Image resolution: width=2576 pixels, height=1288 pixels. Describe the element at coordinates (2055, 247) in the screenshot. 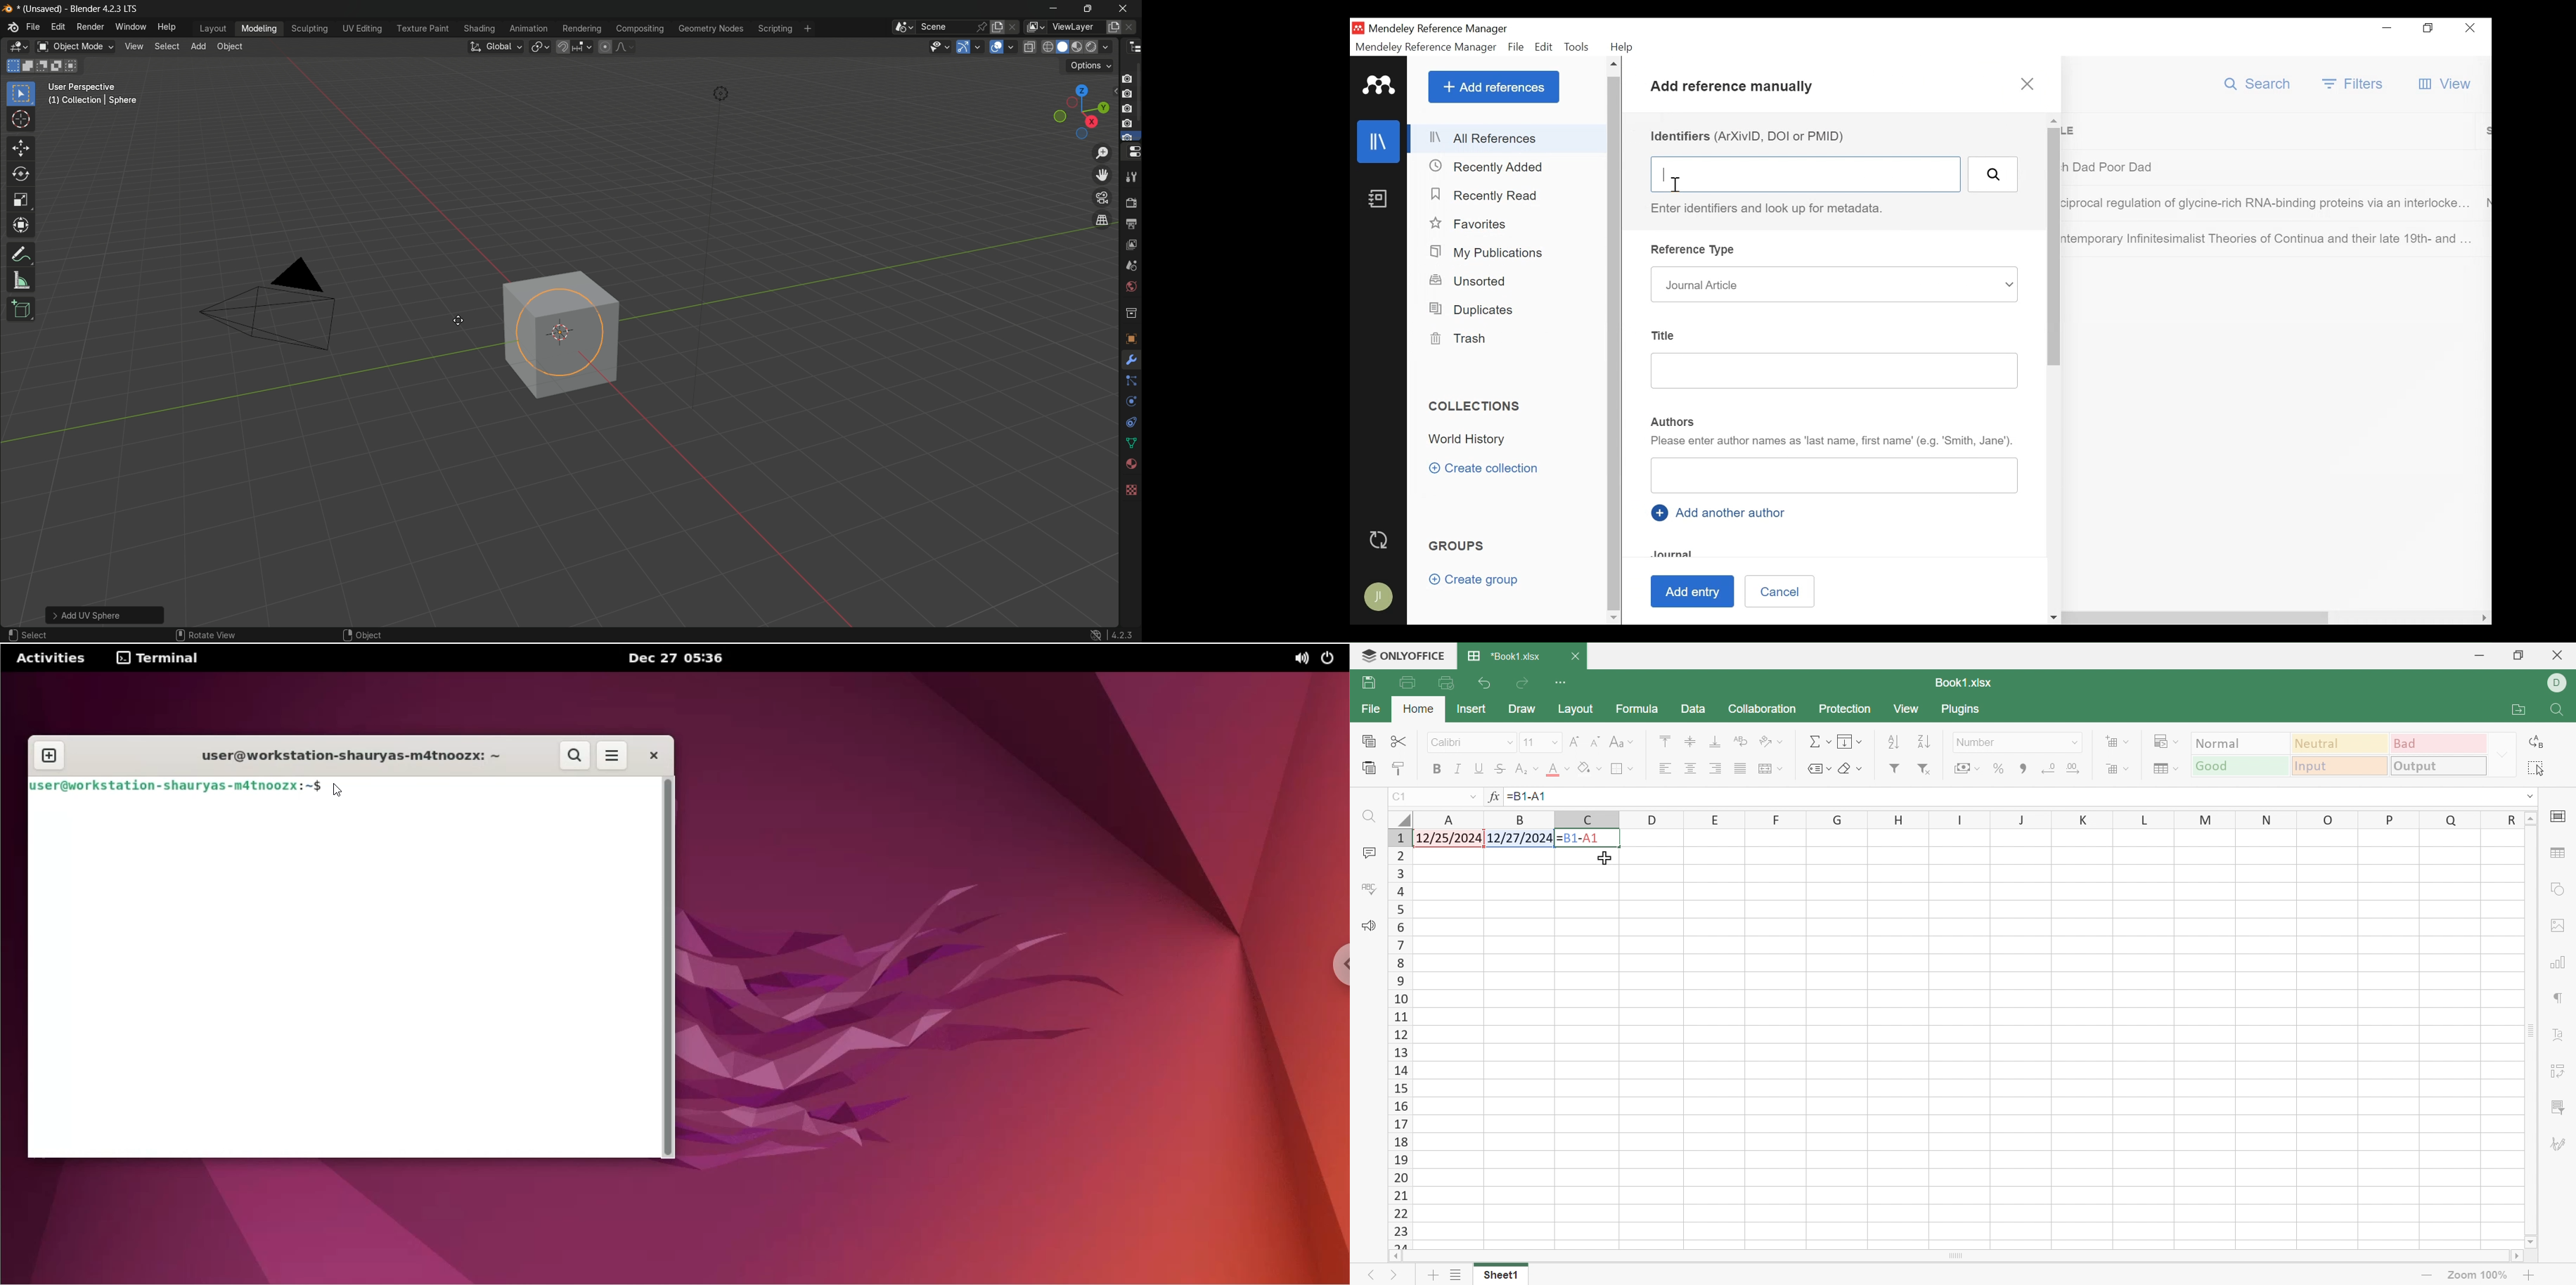

I see `Vertical Scroll Bar` at that location.